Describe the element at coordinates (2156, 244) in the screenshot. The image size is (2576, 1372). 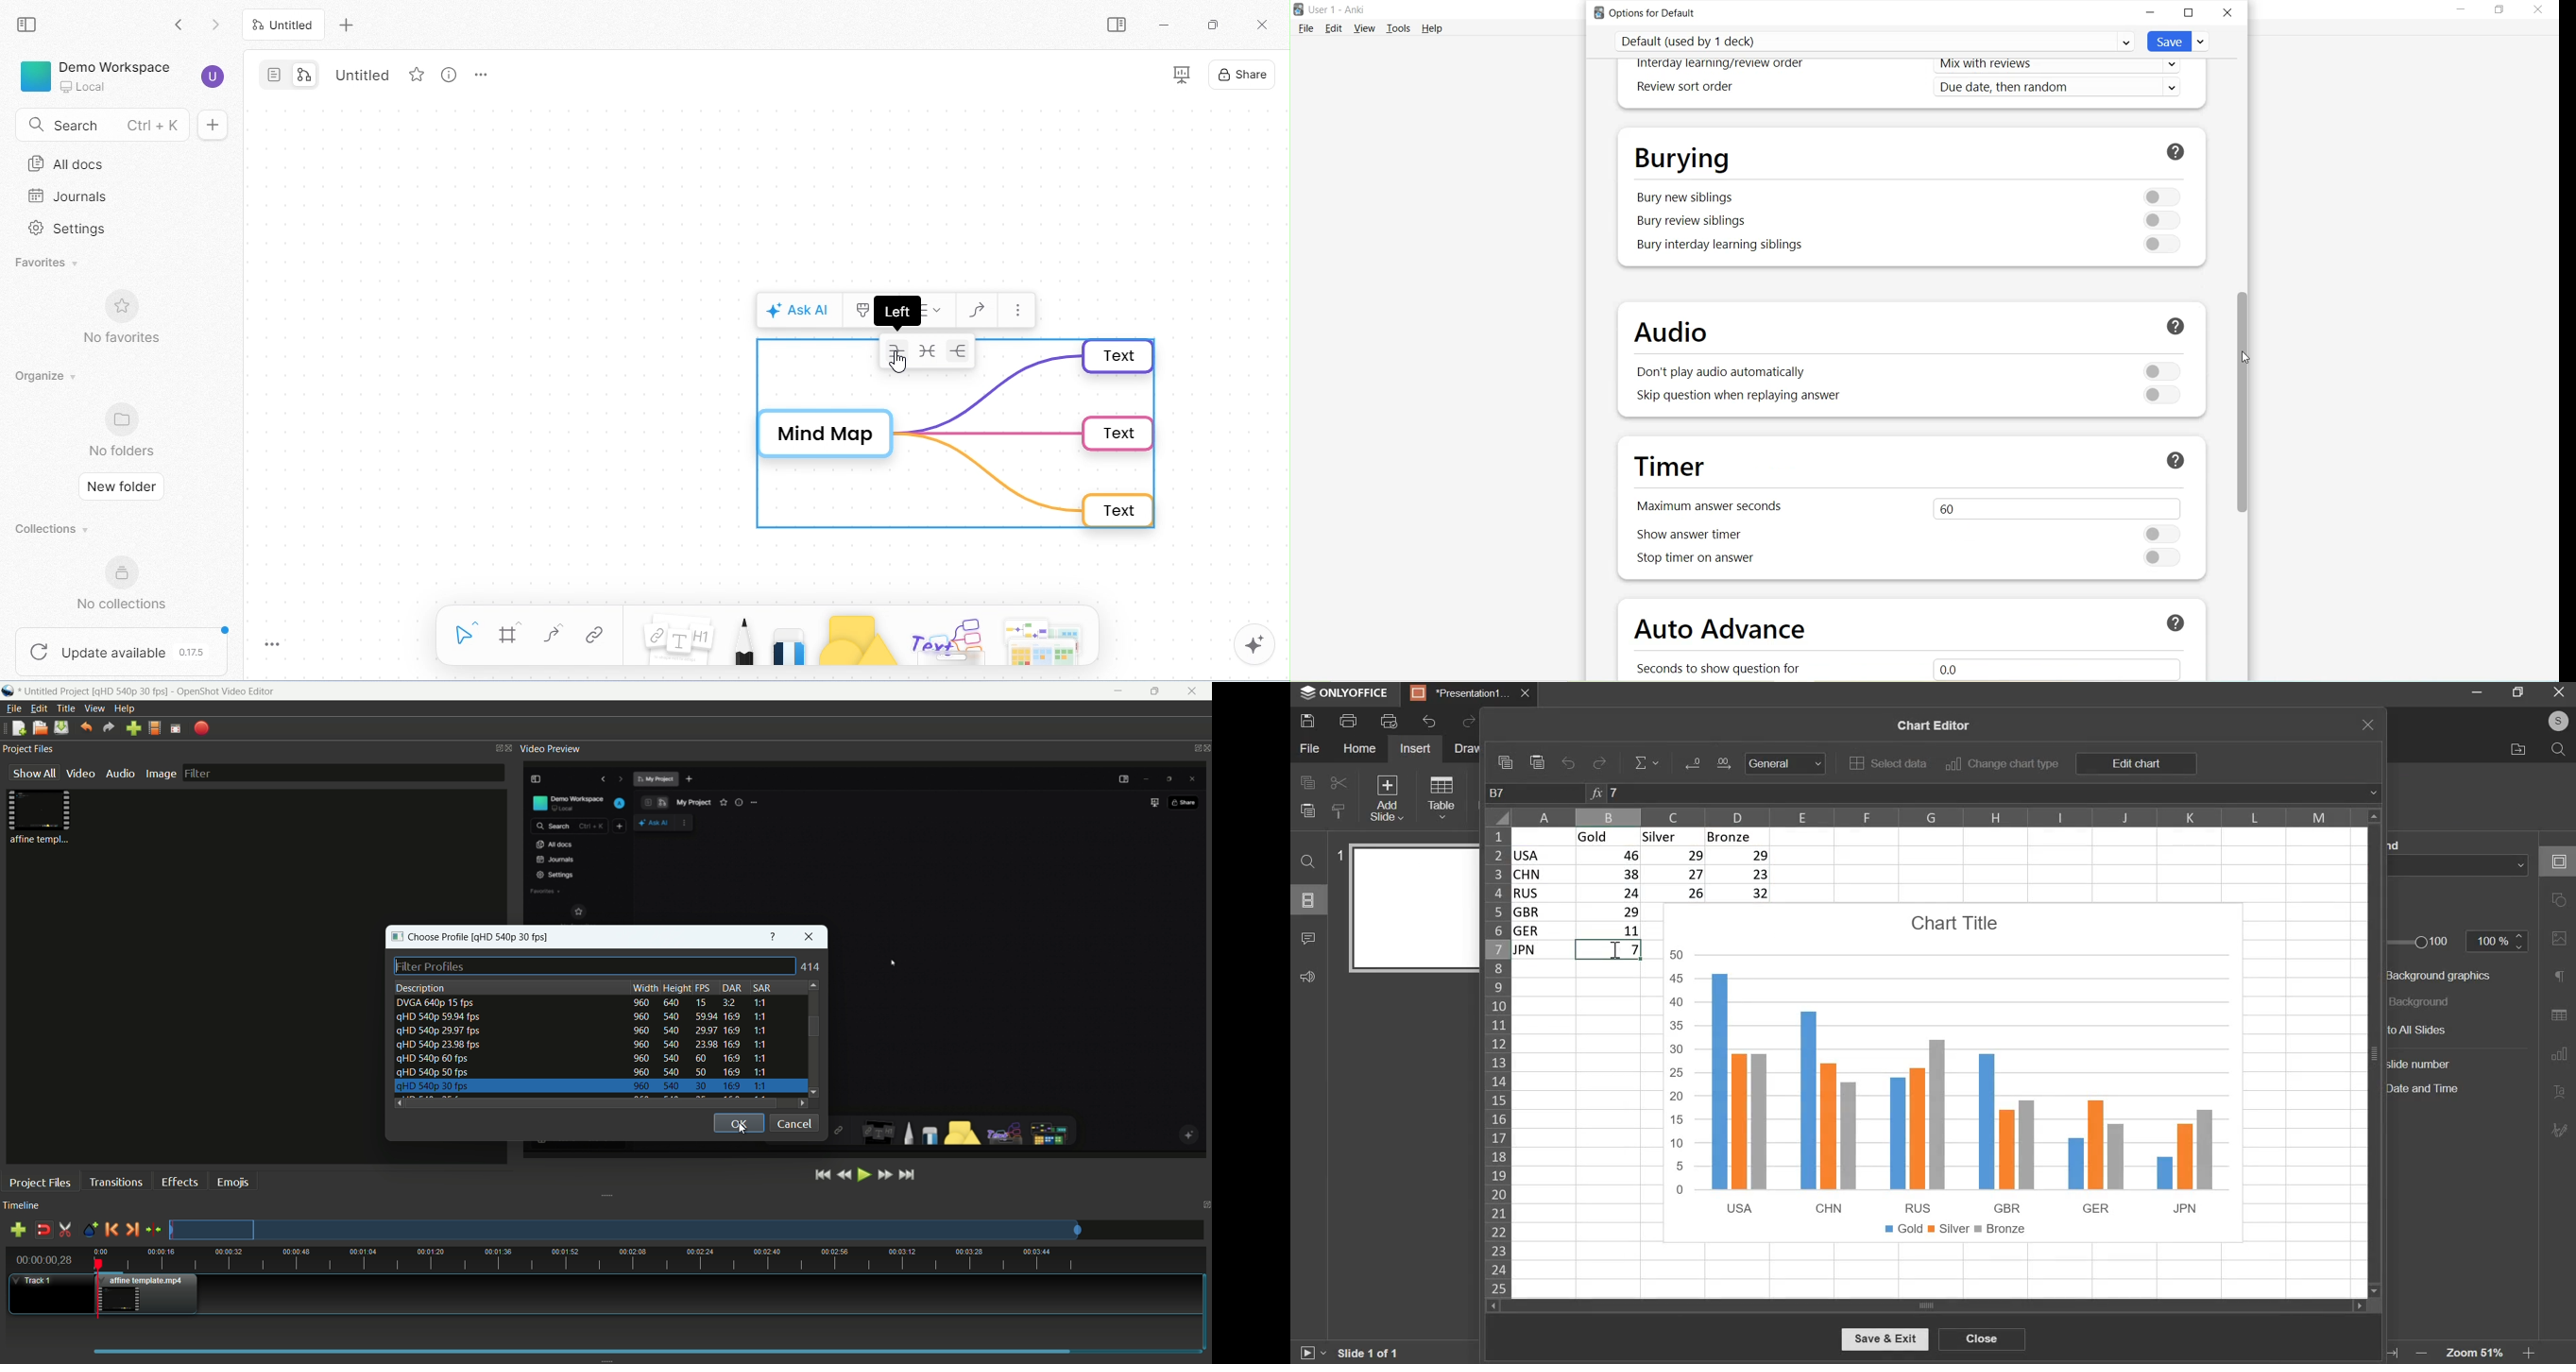
I see `Toggle` at that location.